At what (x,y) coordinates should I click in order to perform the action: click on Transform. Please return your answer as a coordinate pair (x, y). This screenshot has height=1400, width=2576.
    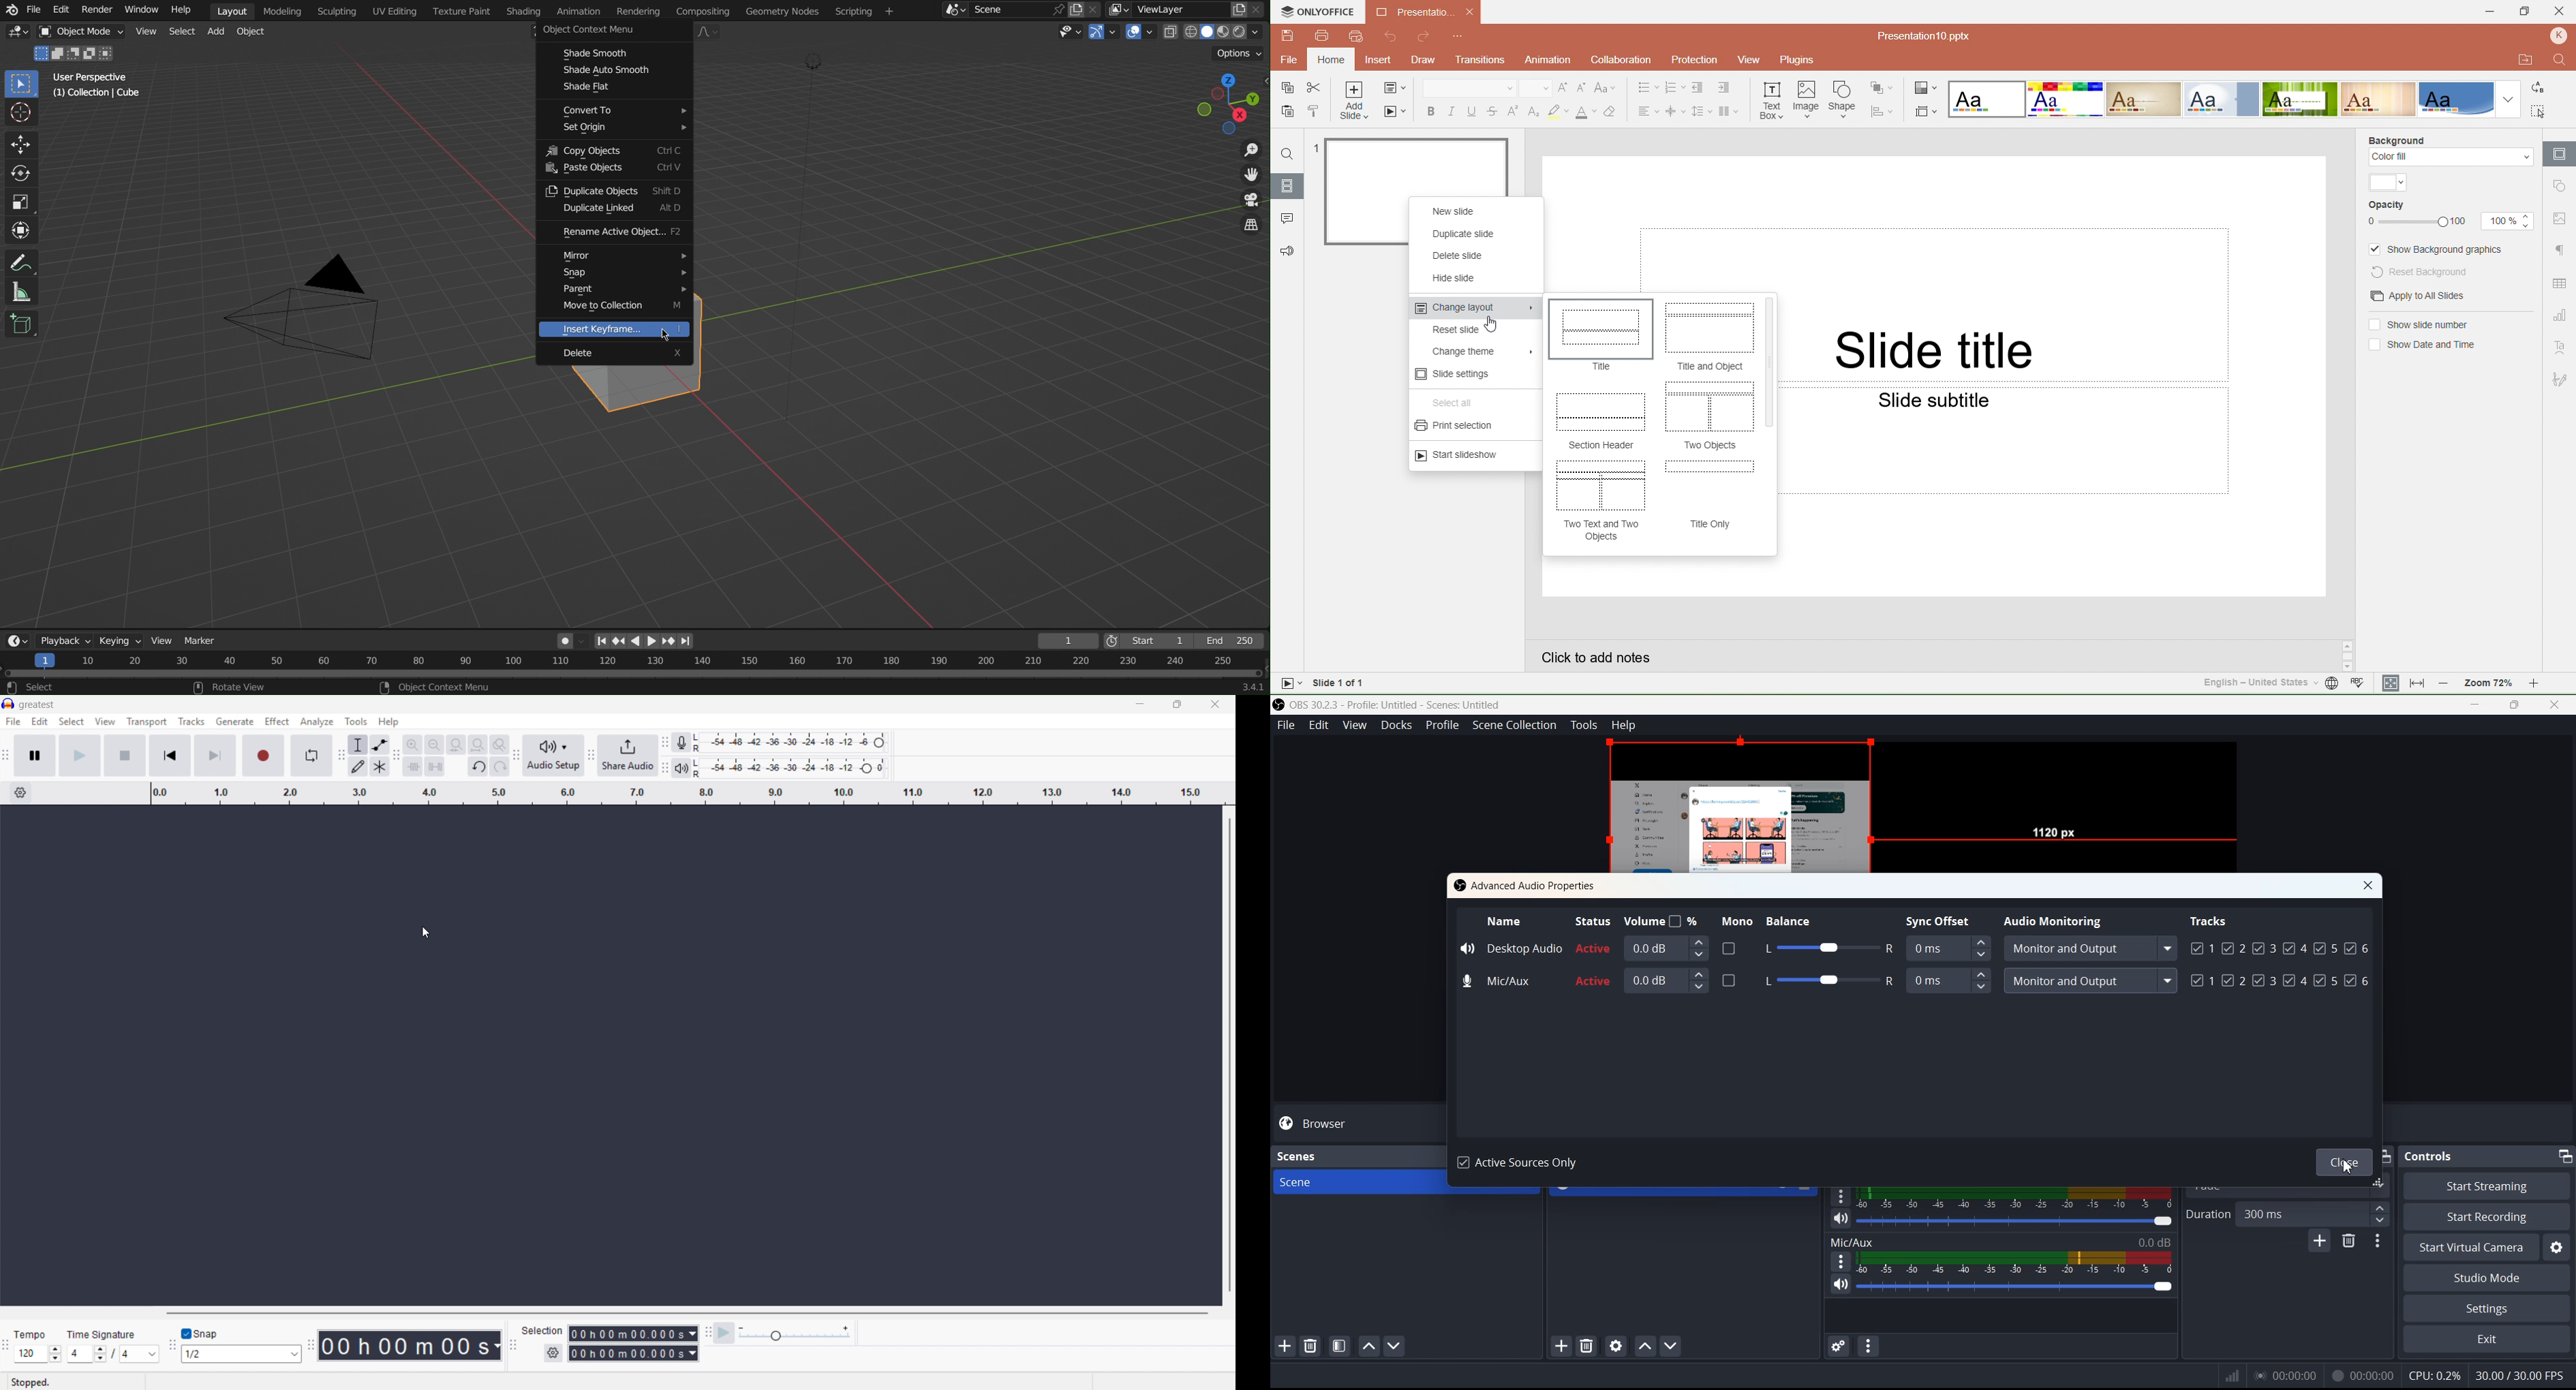
    Looking at the image, I should click on (21, 229).